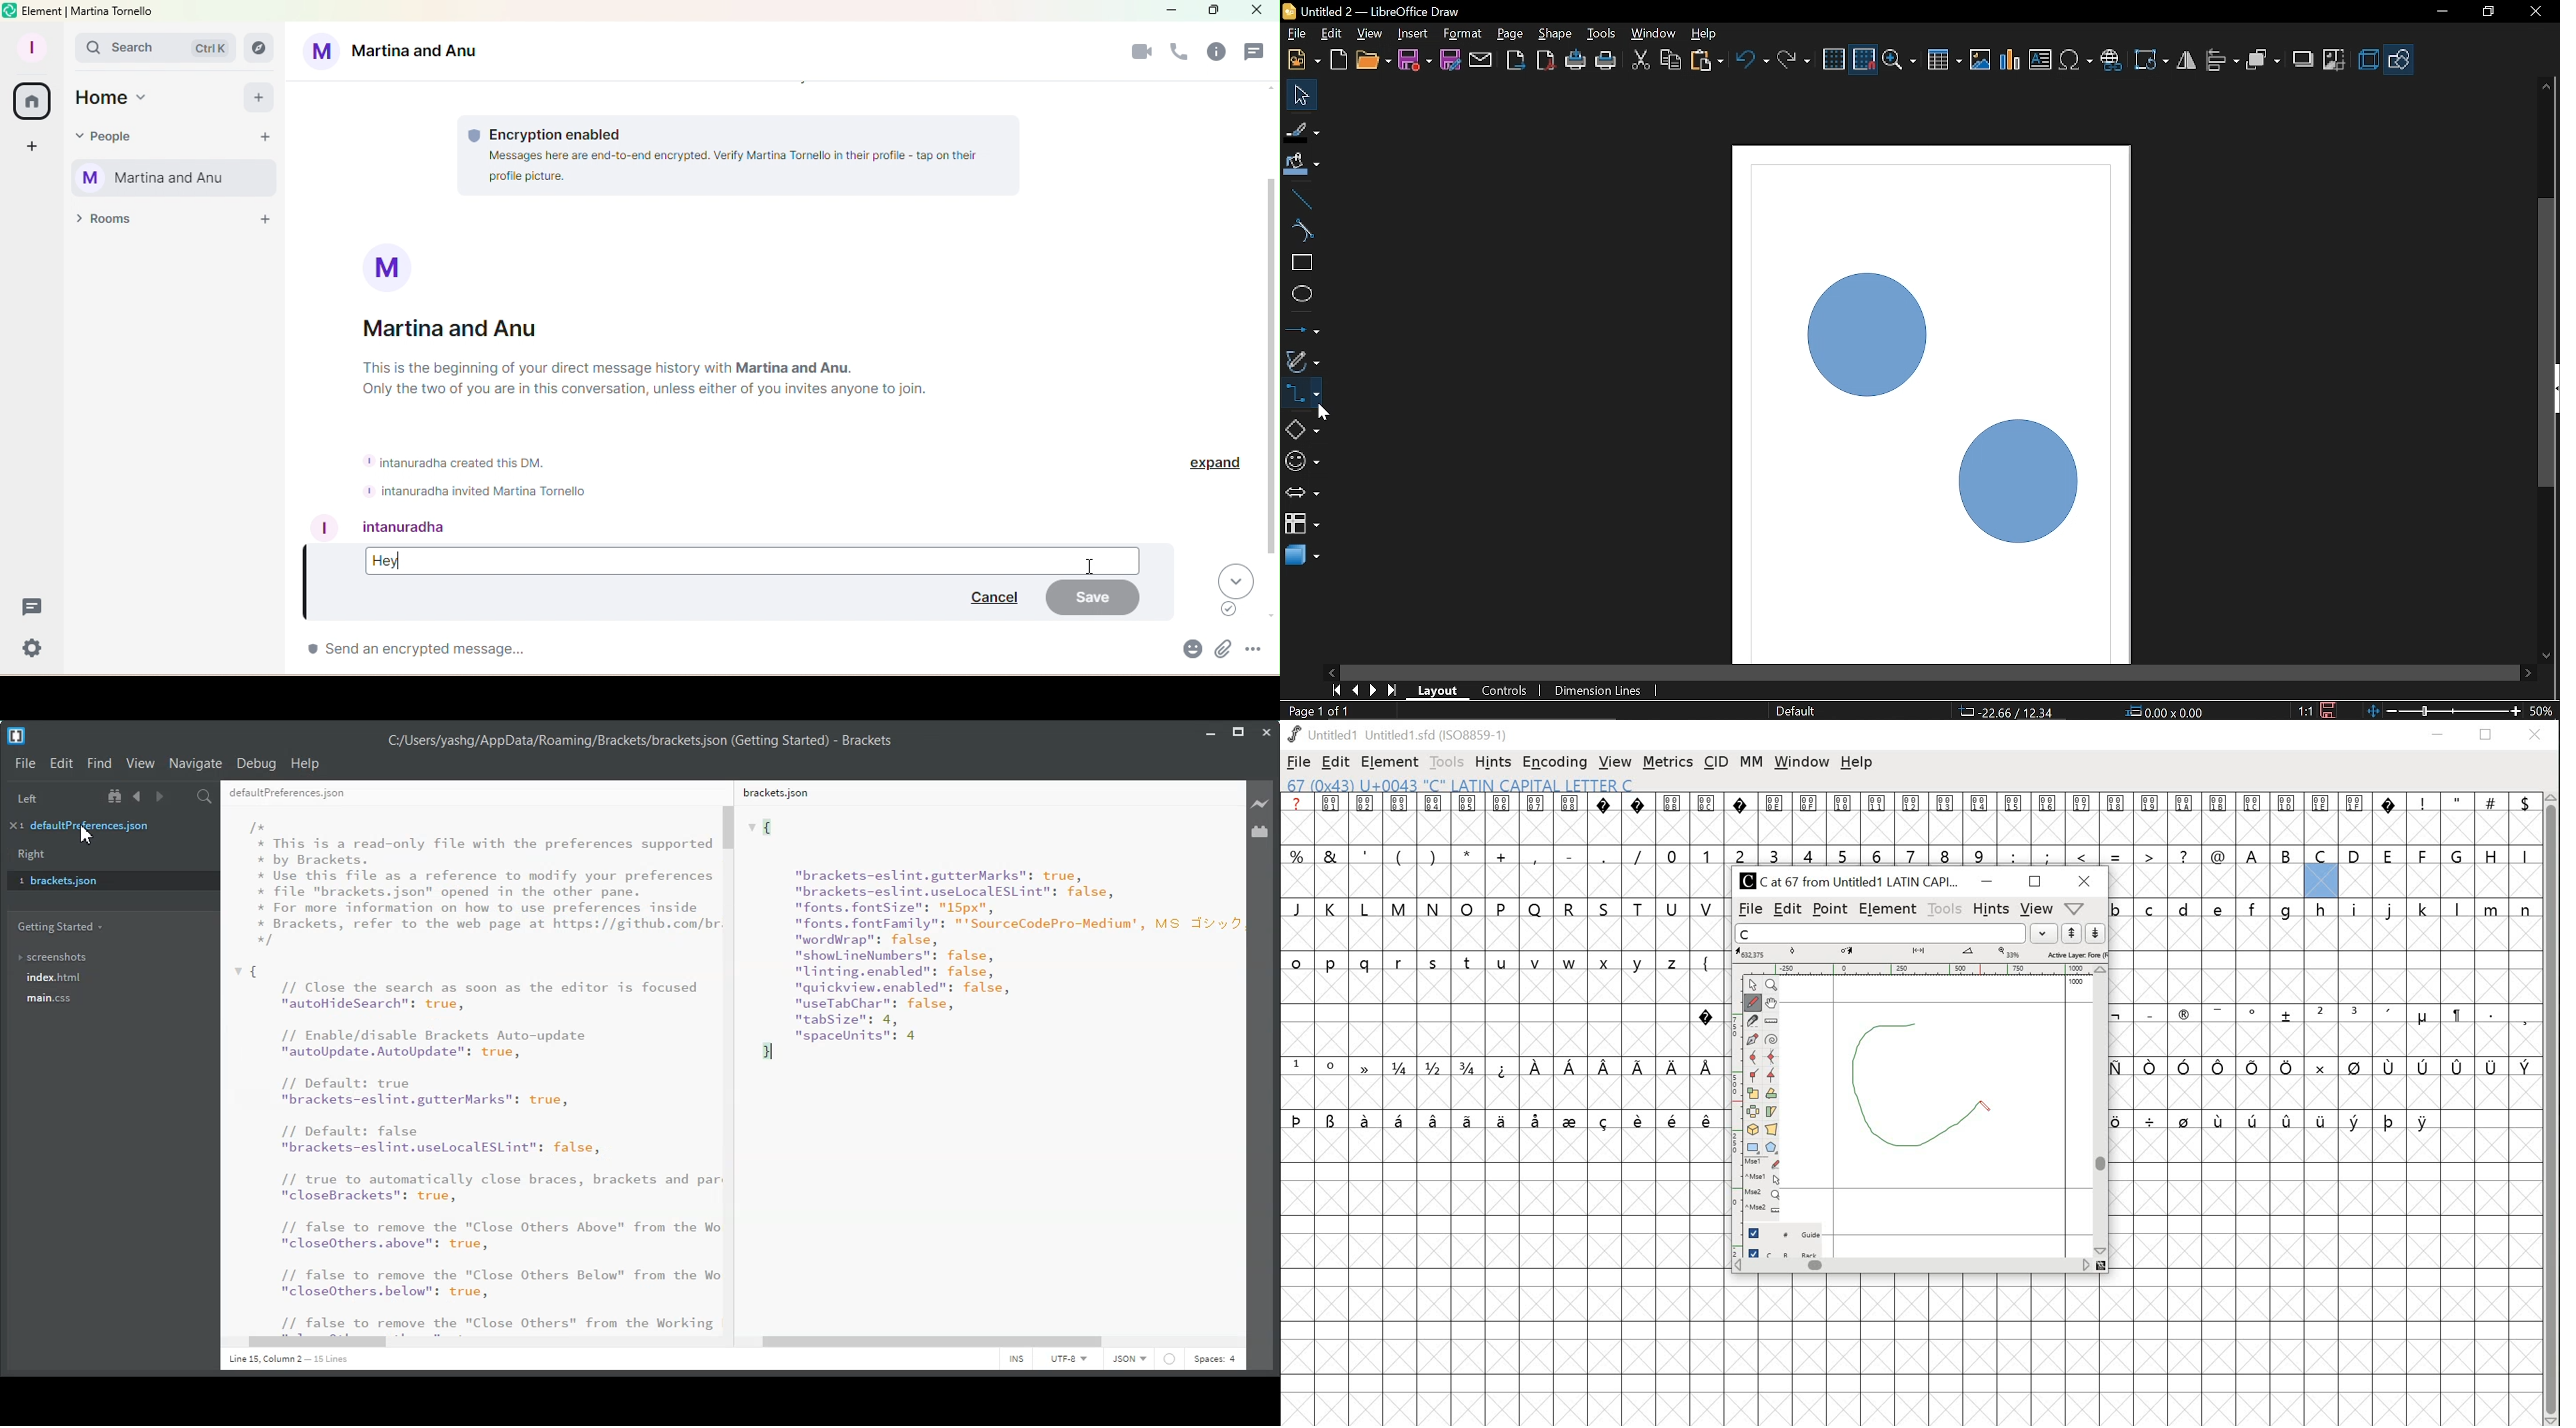 Image resolution: width=2576 pixels, height=1428 pixels. Describe the element at coordinates (1512, 35) in the screenshot. I see `Page` at that location.